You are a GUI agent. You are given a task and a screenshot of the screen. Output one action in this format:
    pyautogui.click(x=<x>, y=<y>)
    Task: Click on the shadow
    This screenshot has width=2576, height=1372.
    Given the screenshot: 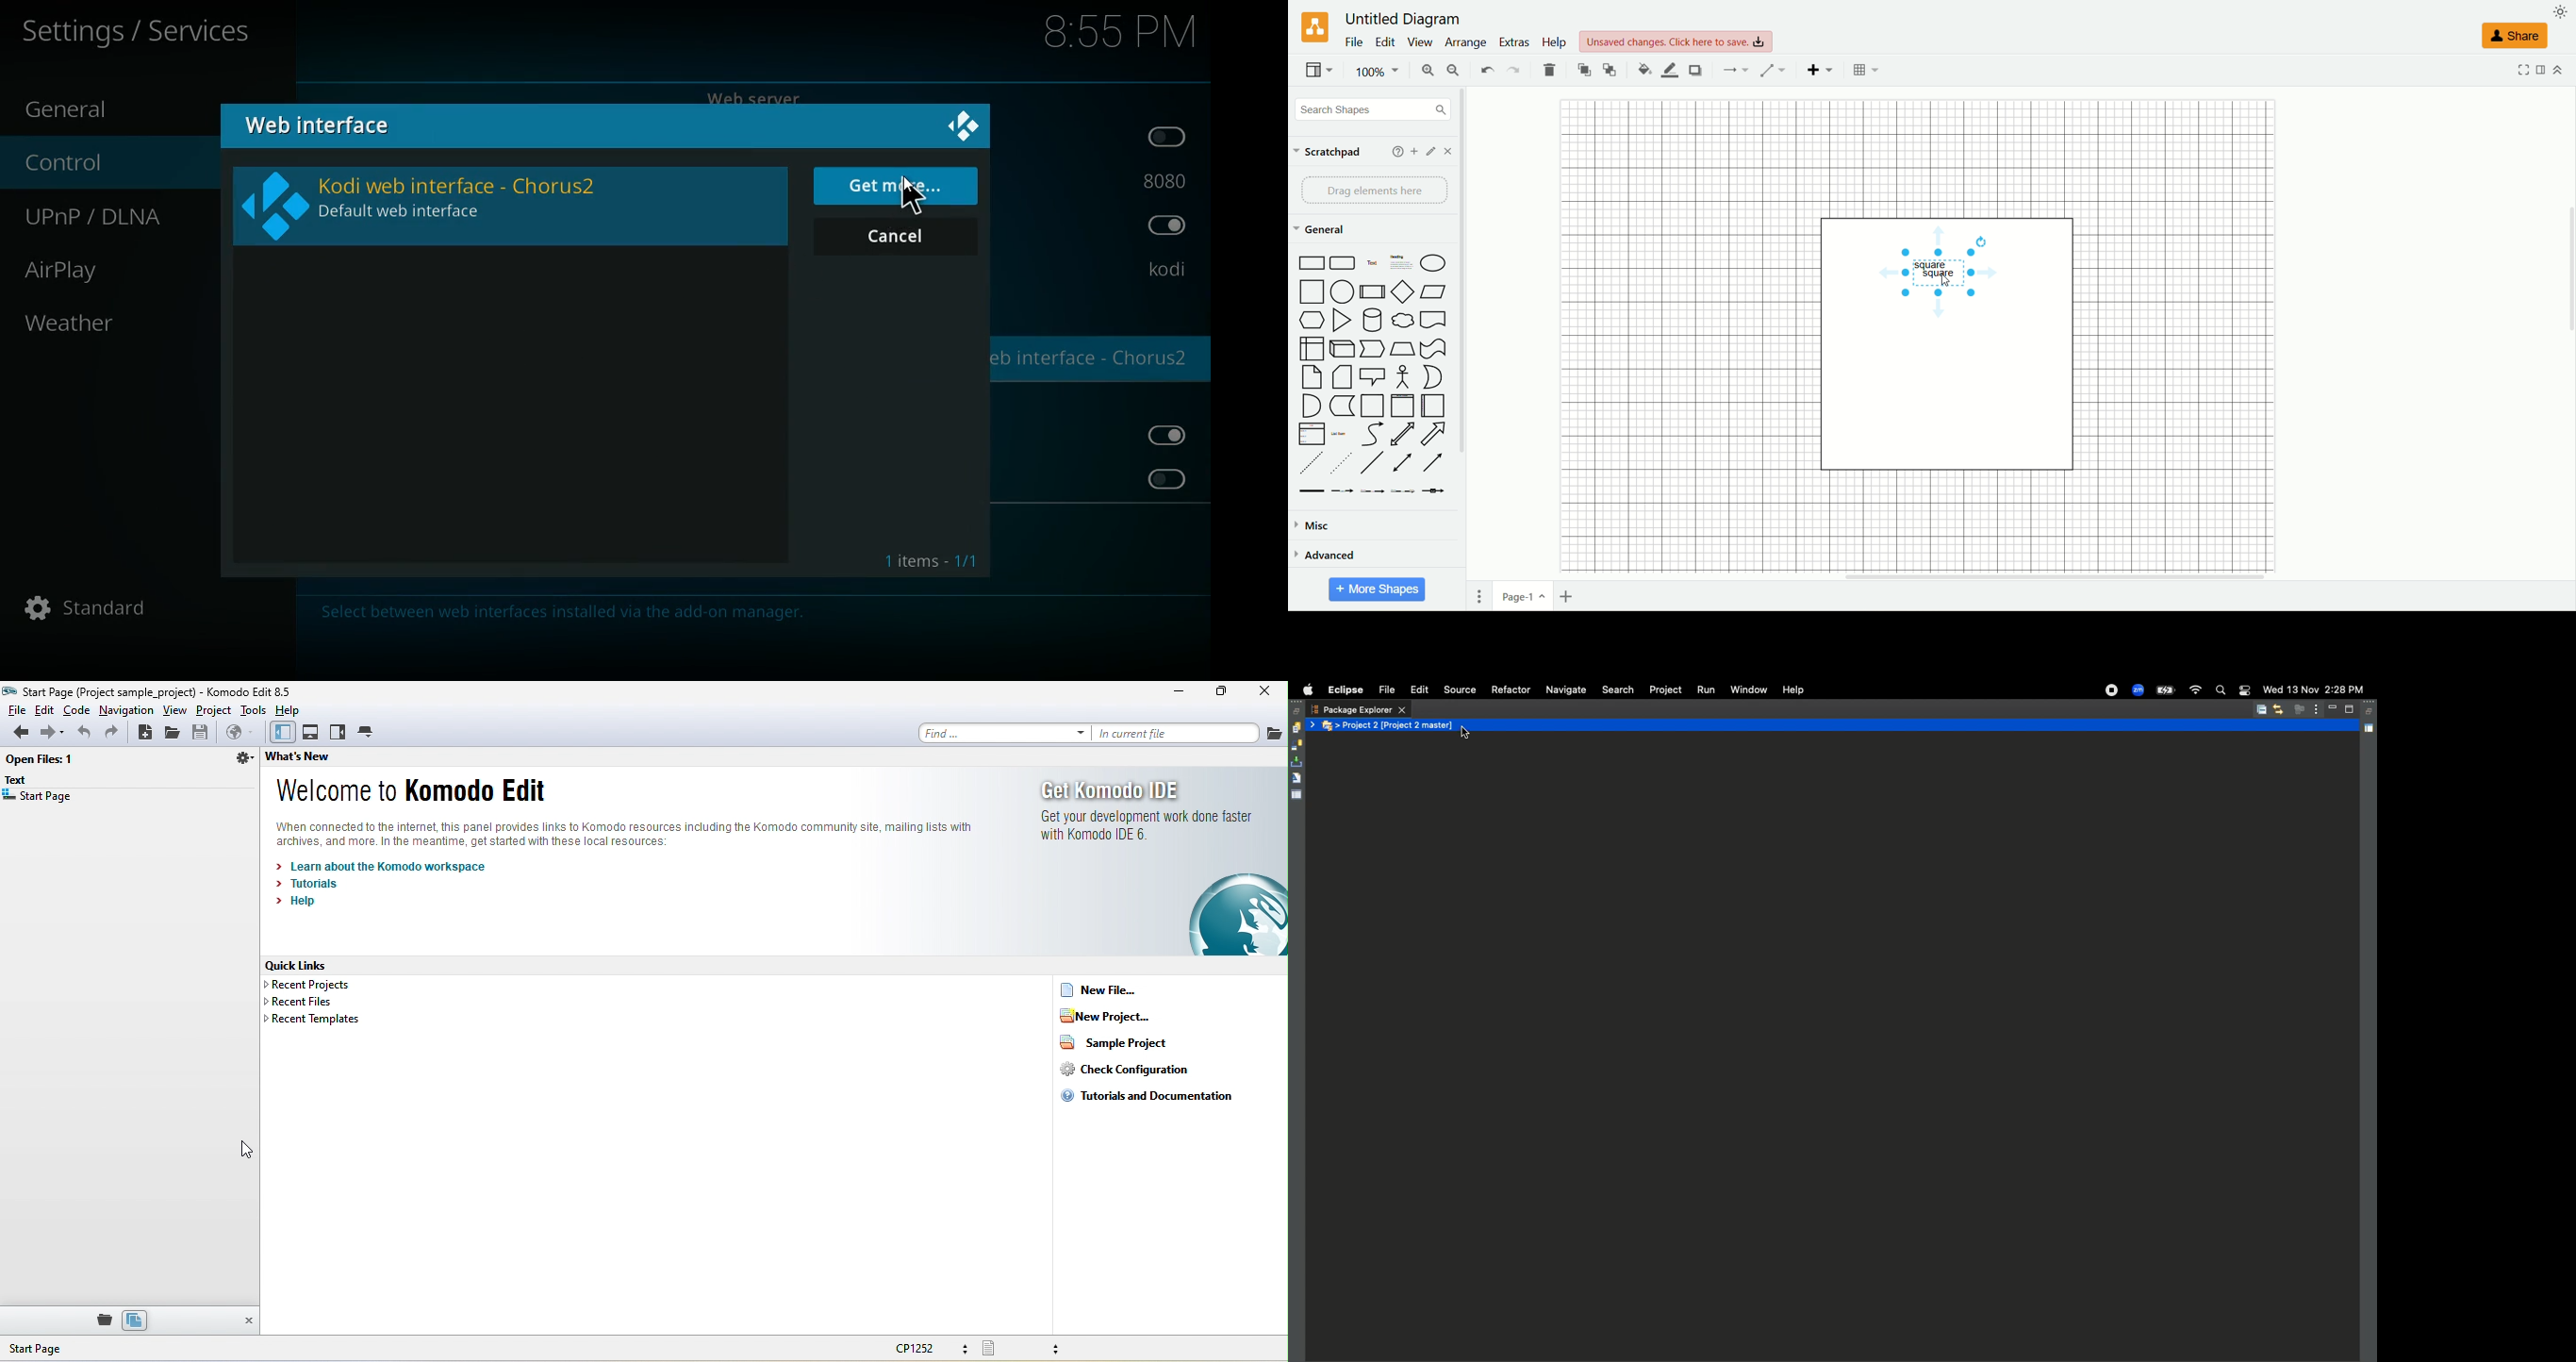 What is the action you would take?
    pyautogui.click(x=1696, y=70)
    